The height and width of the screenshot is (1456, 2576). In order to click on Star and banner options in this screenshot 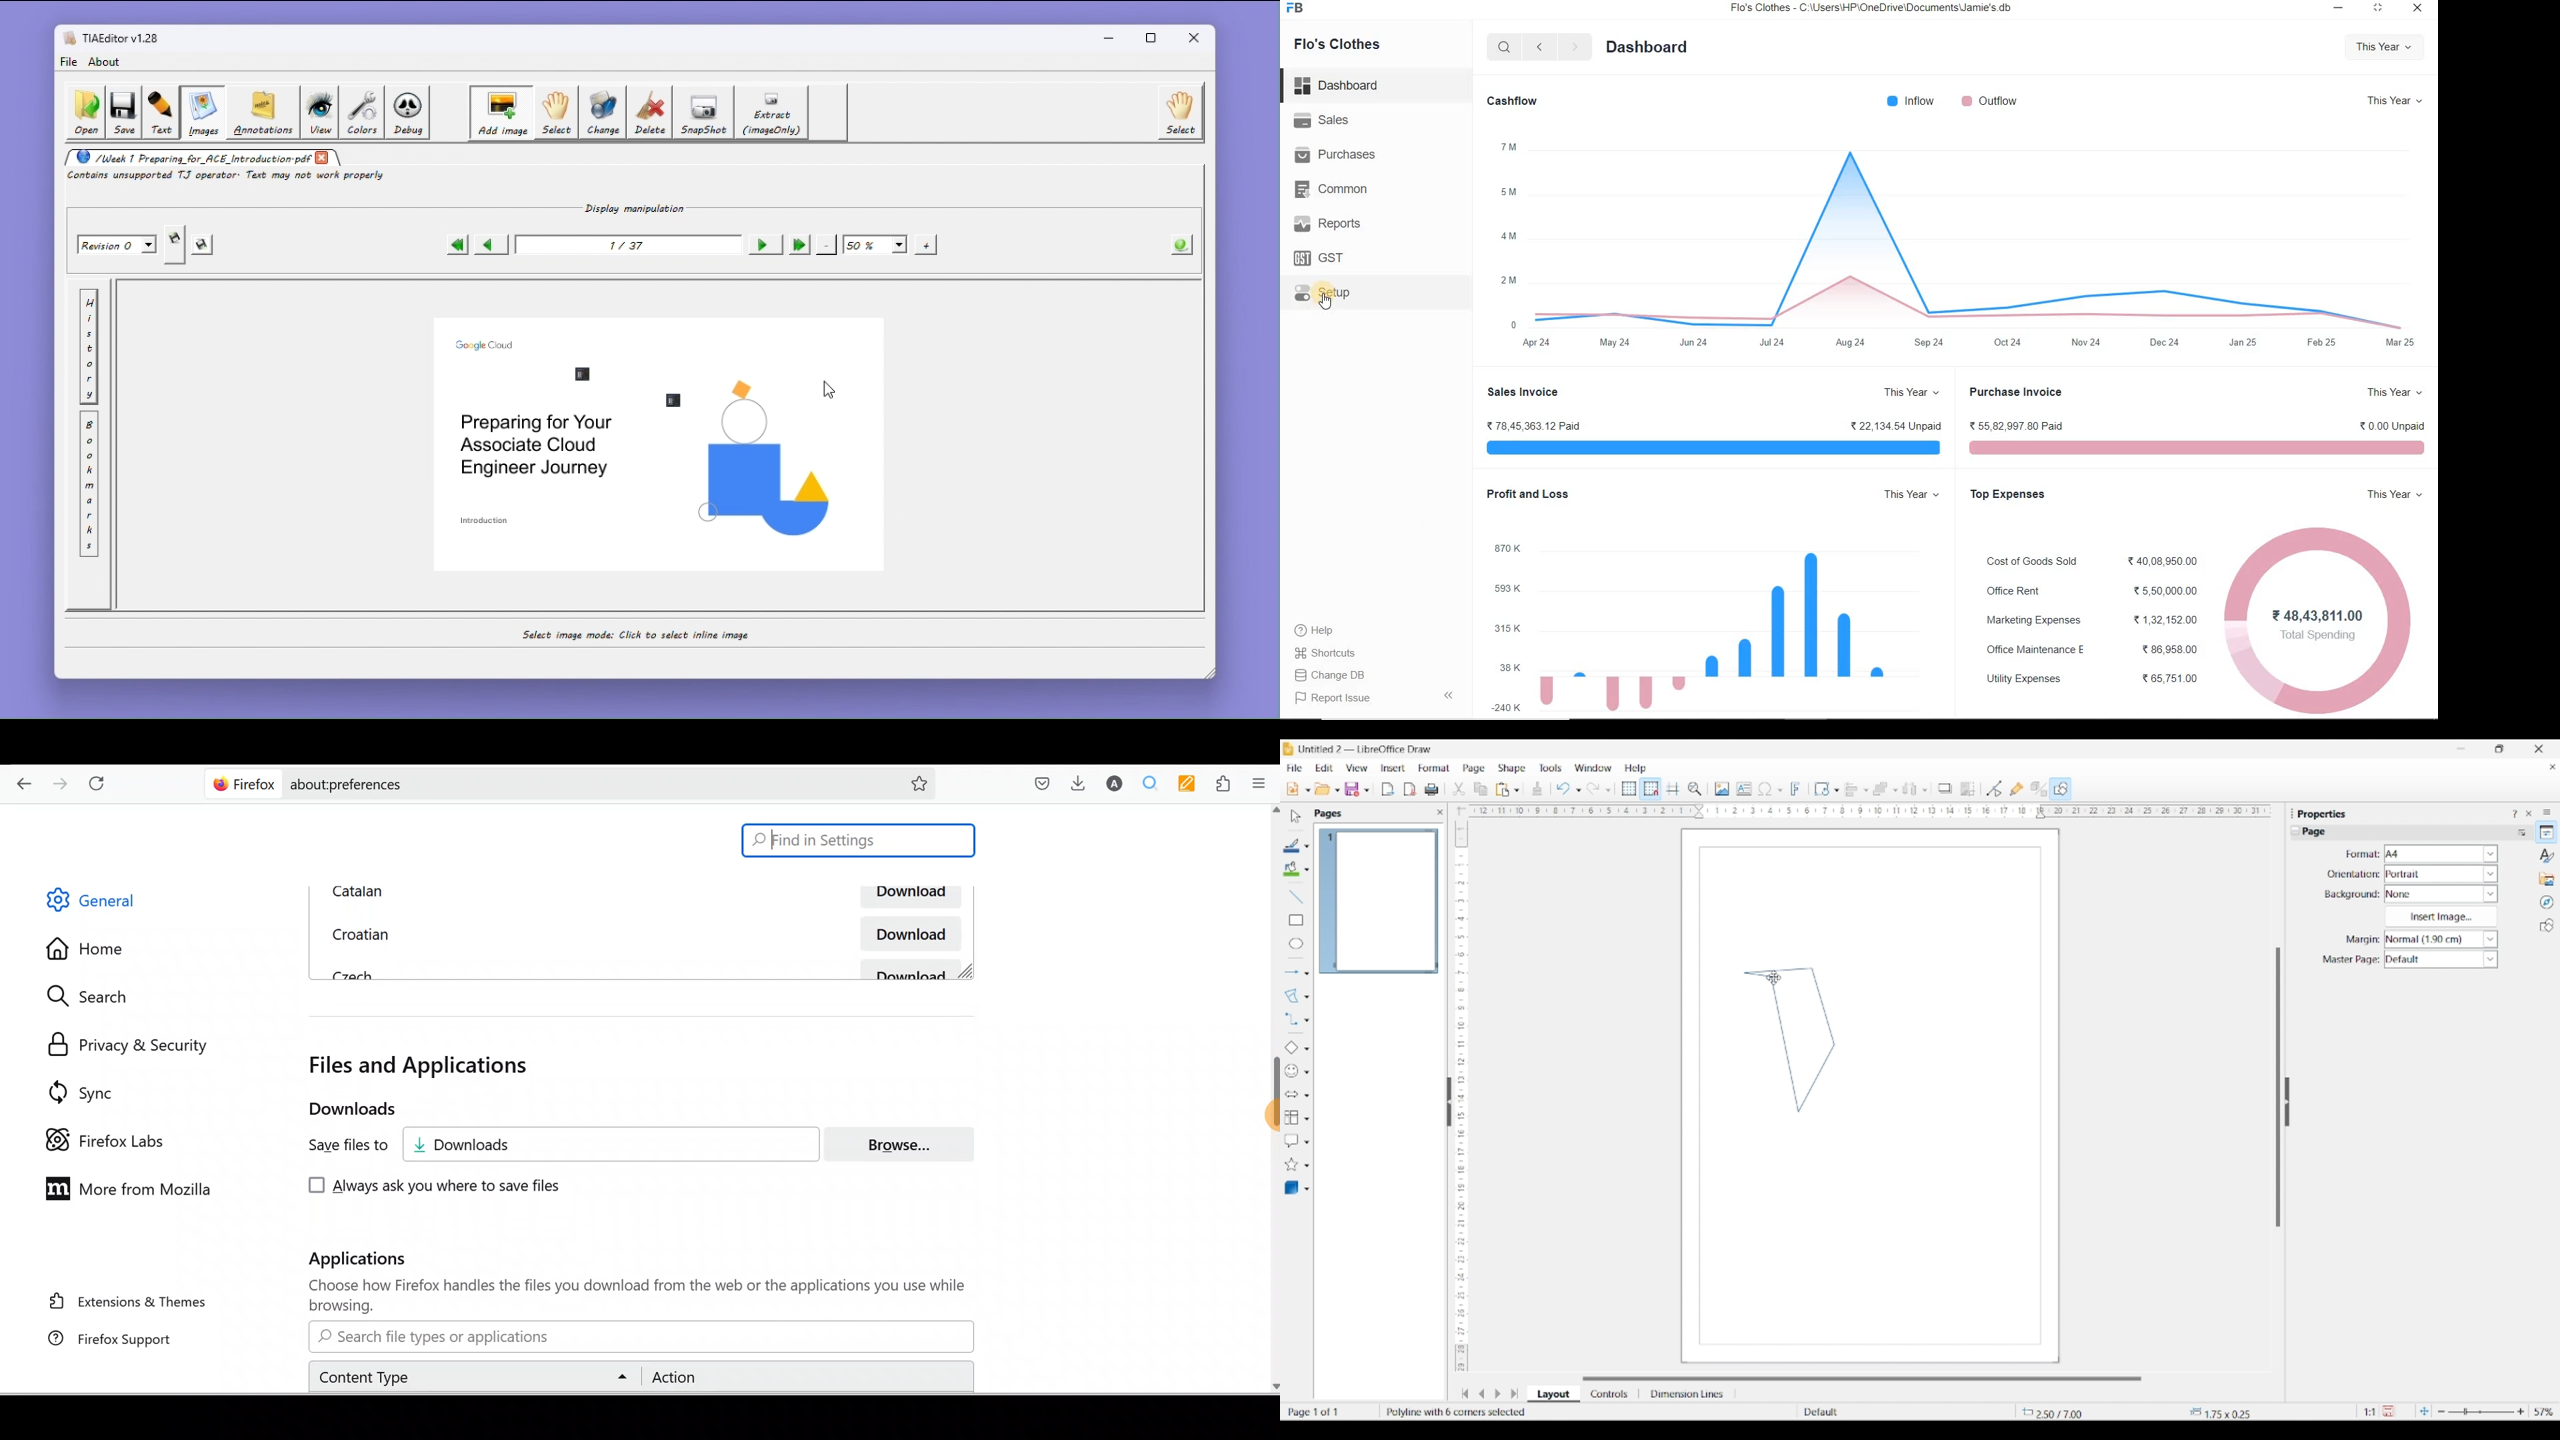, I will do `click(1307, 1166)`.